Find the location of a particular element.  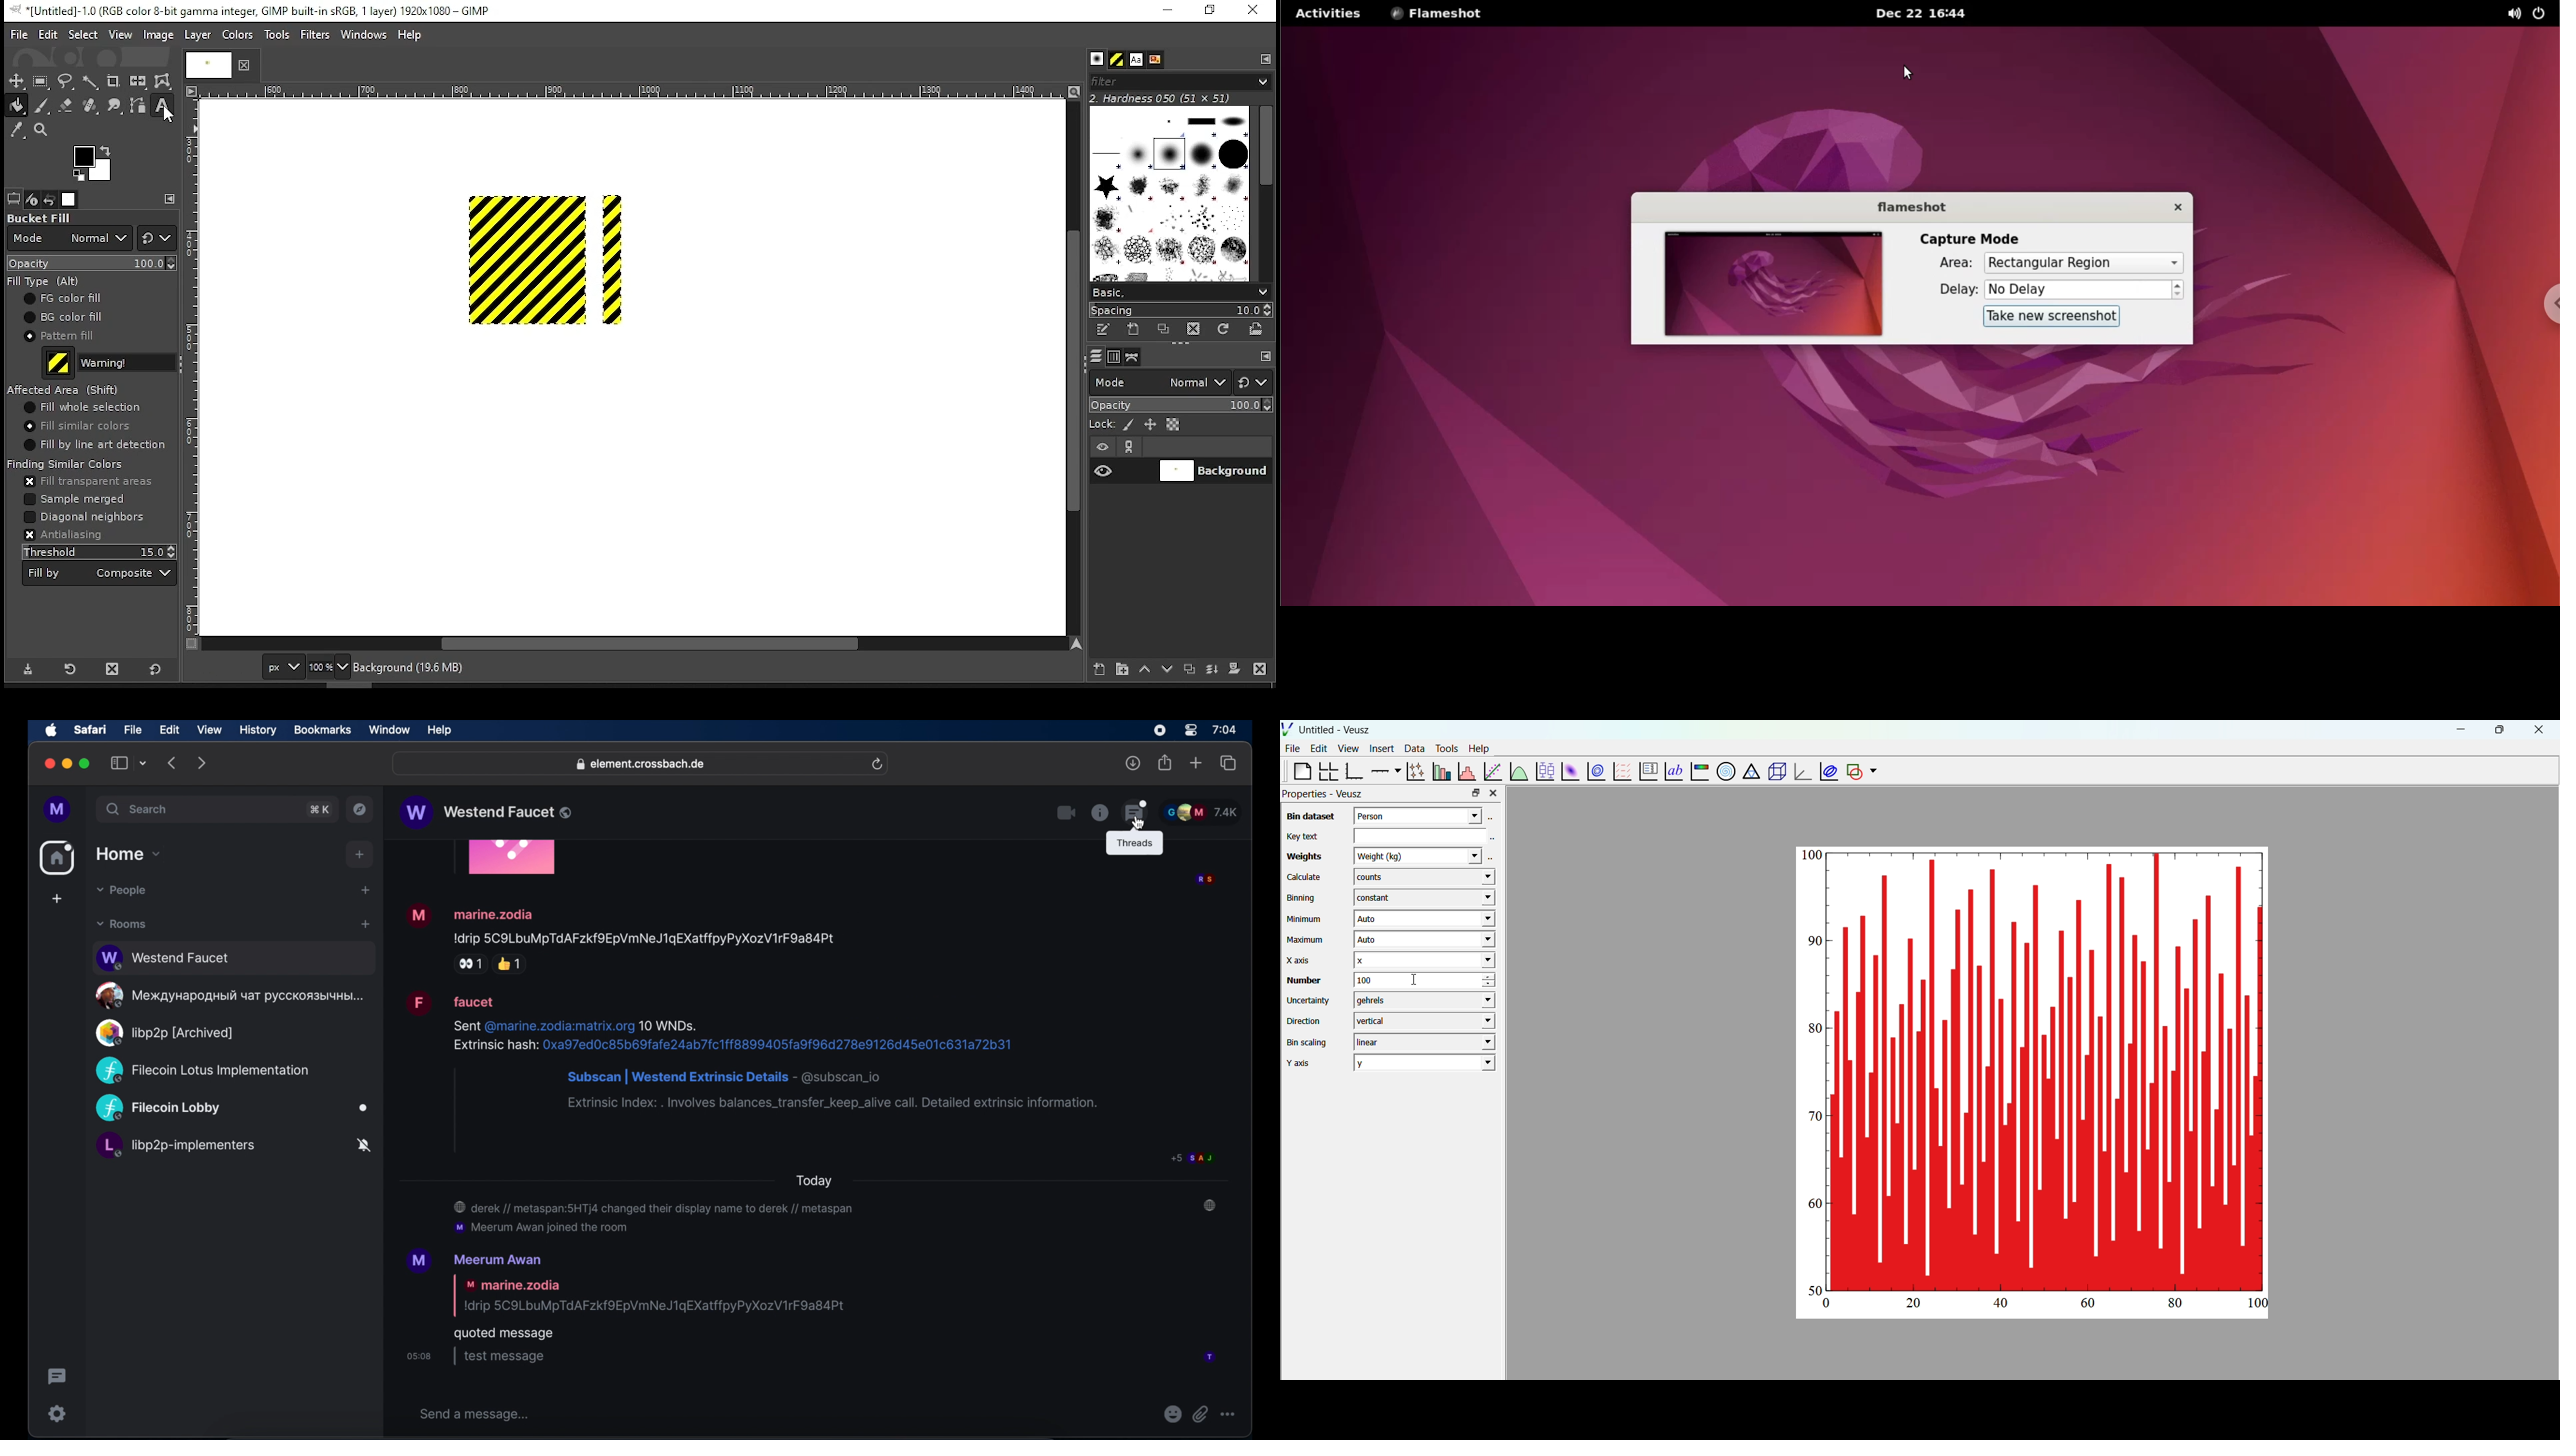

bookmarks is located at coordinates (321, 730).